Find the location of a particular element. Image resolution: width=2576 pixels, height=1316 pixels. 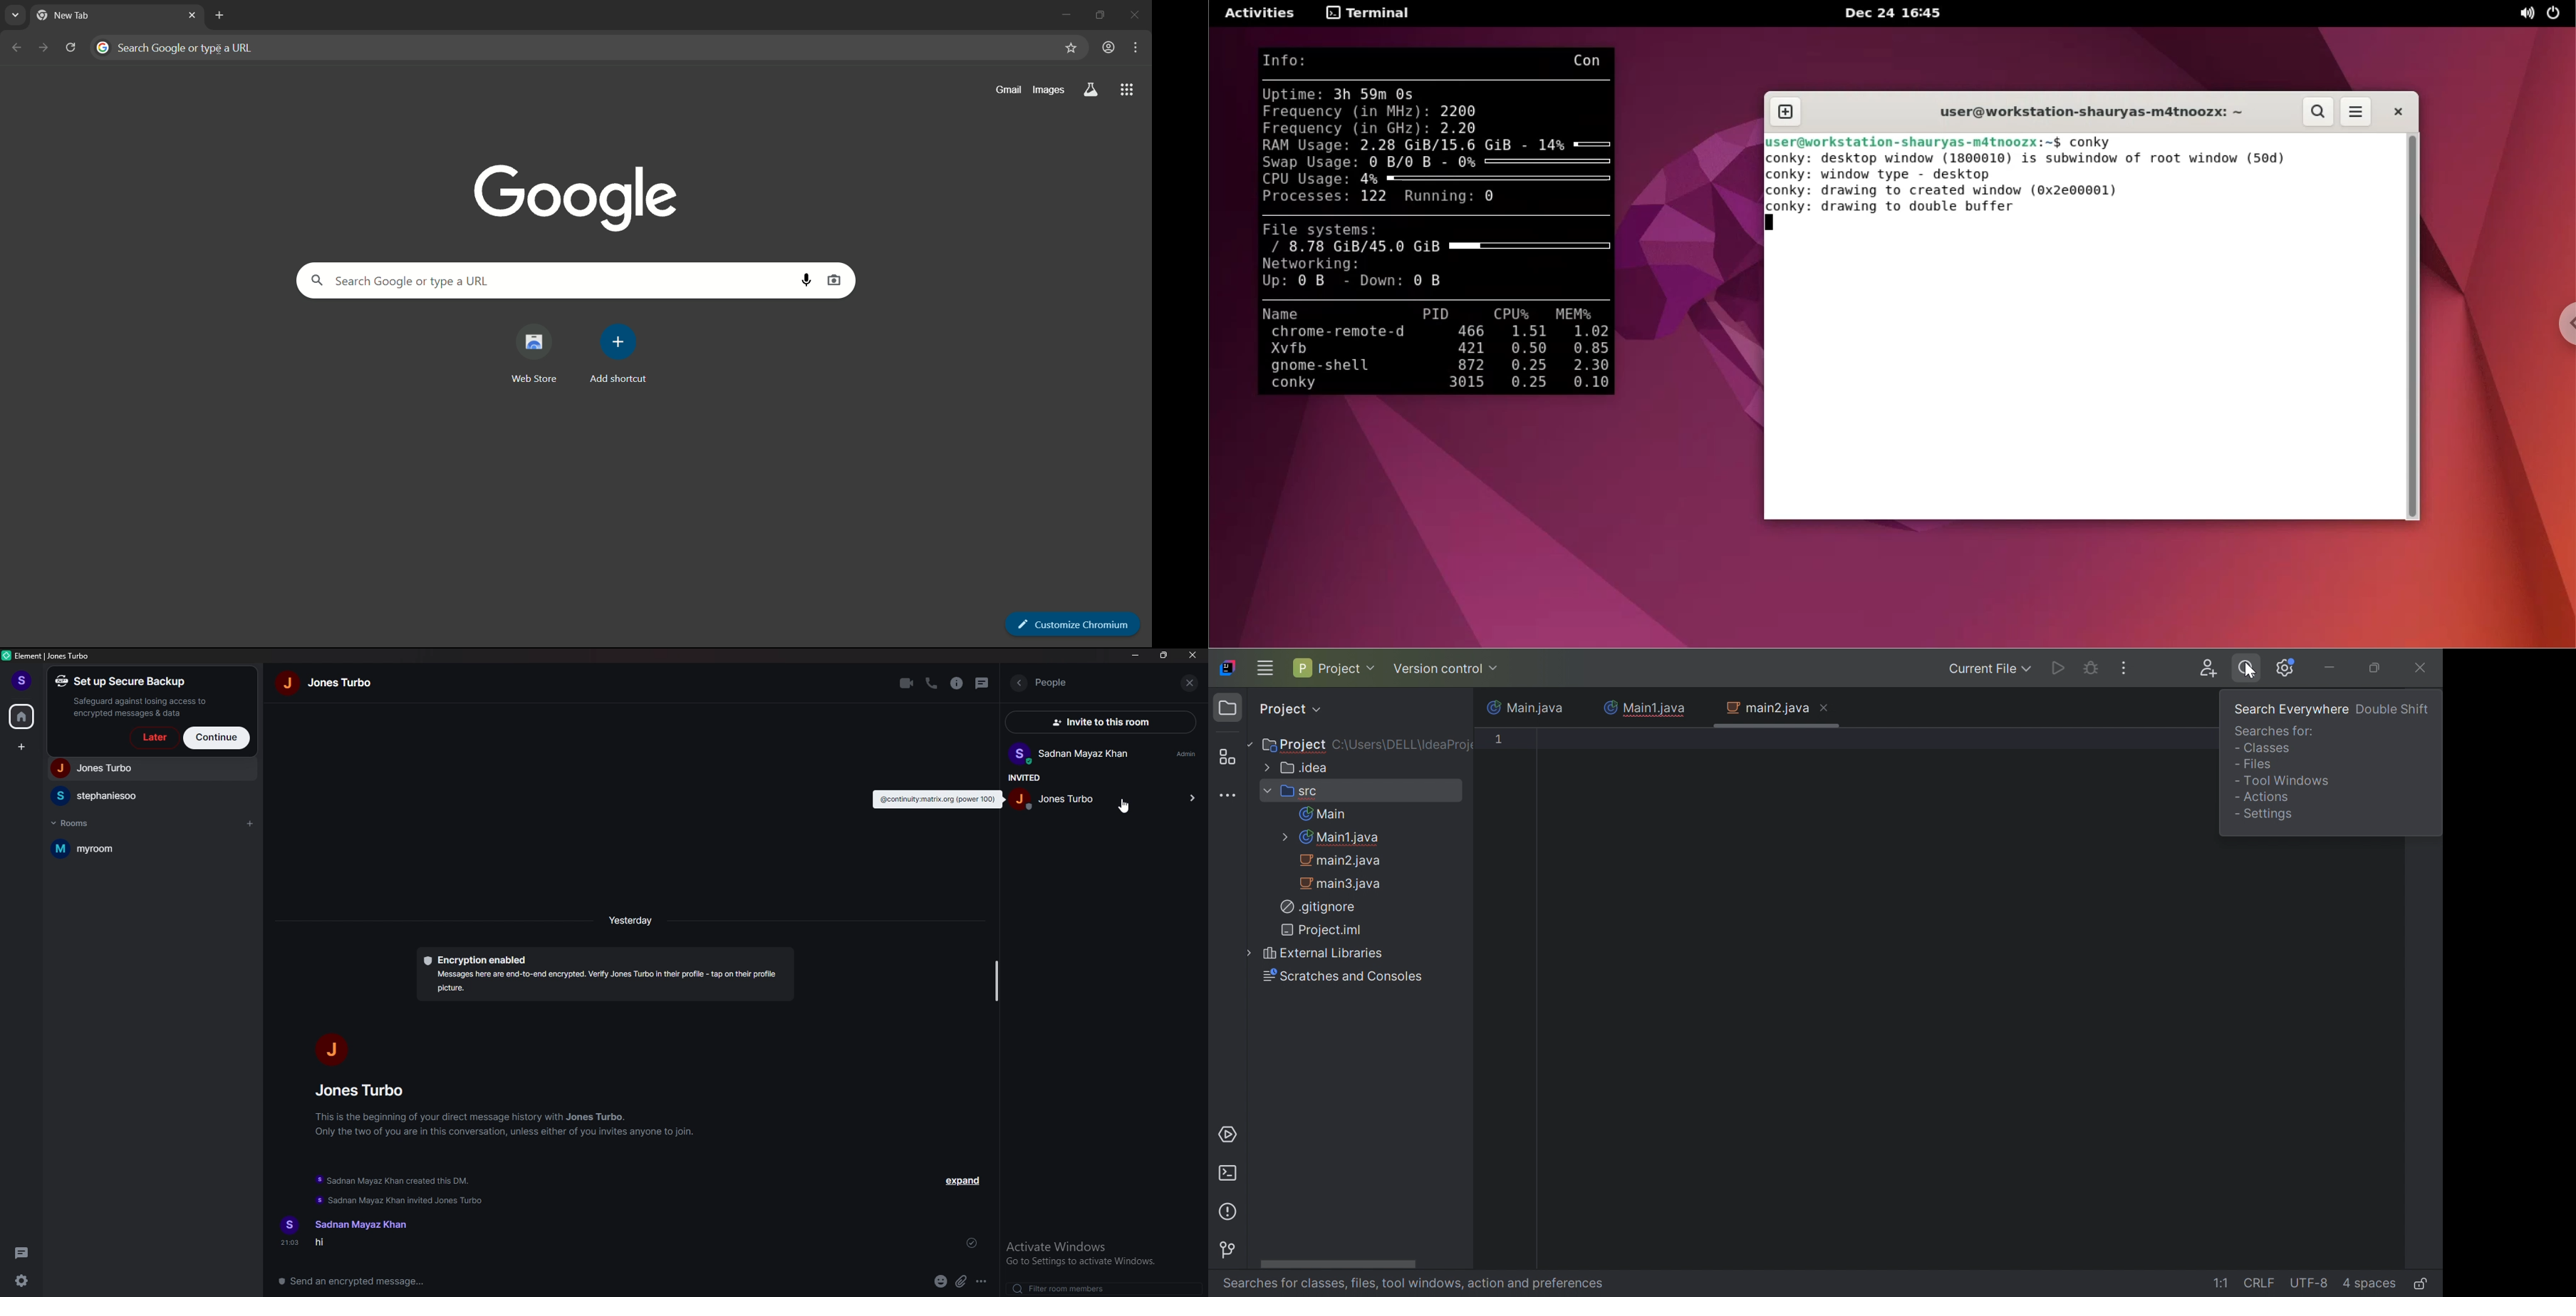

customize chromium is located at coordinates (1136, 47).